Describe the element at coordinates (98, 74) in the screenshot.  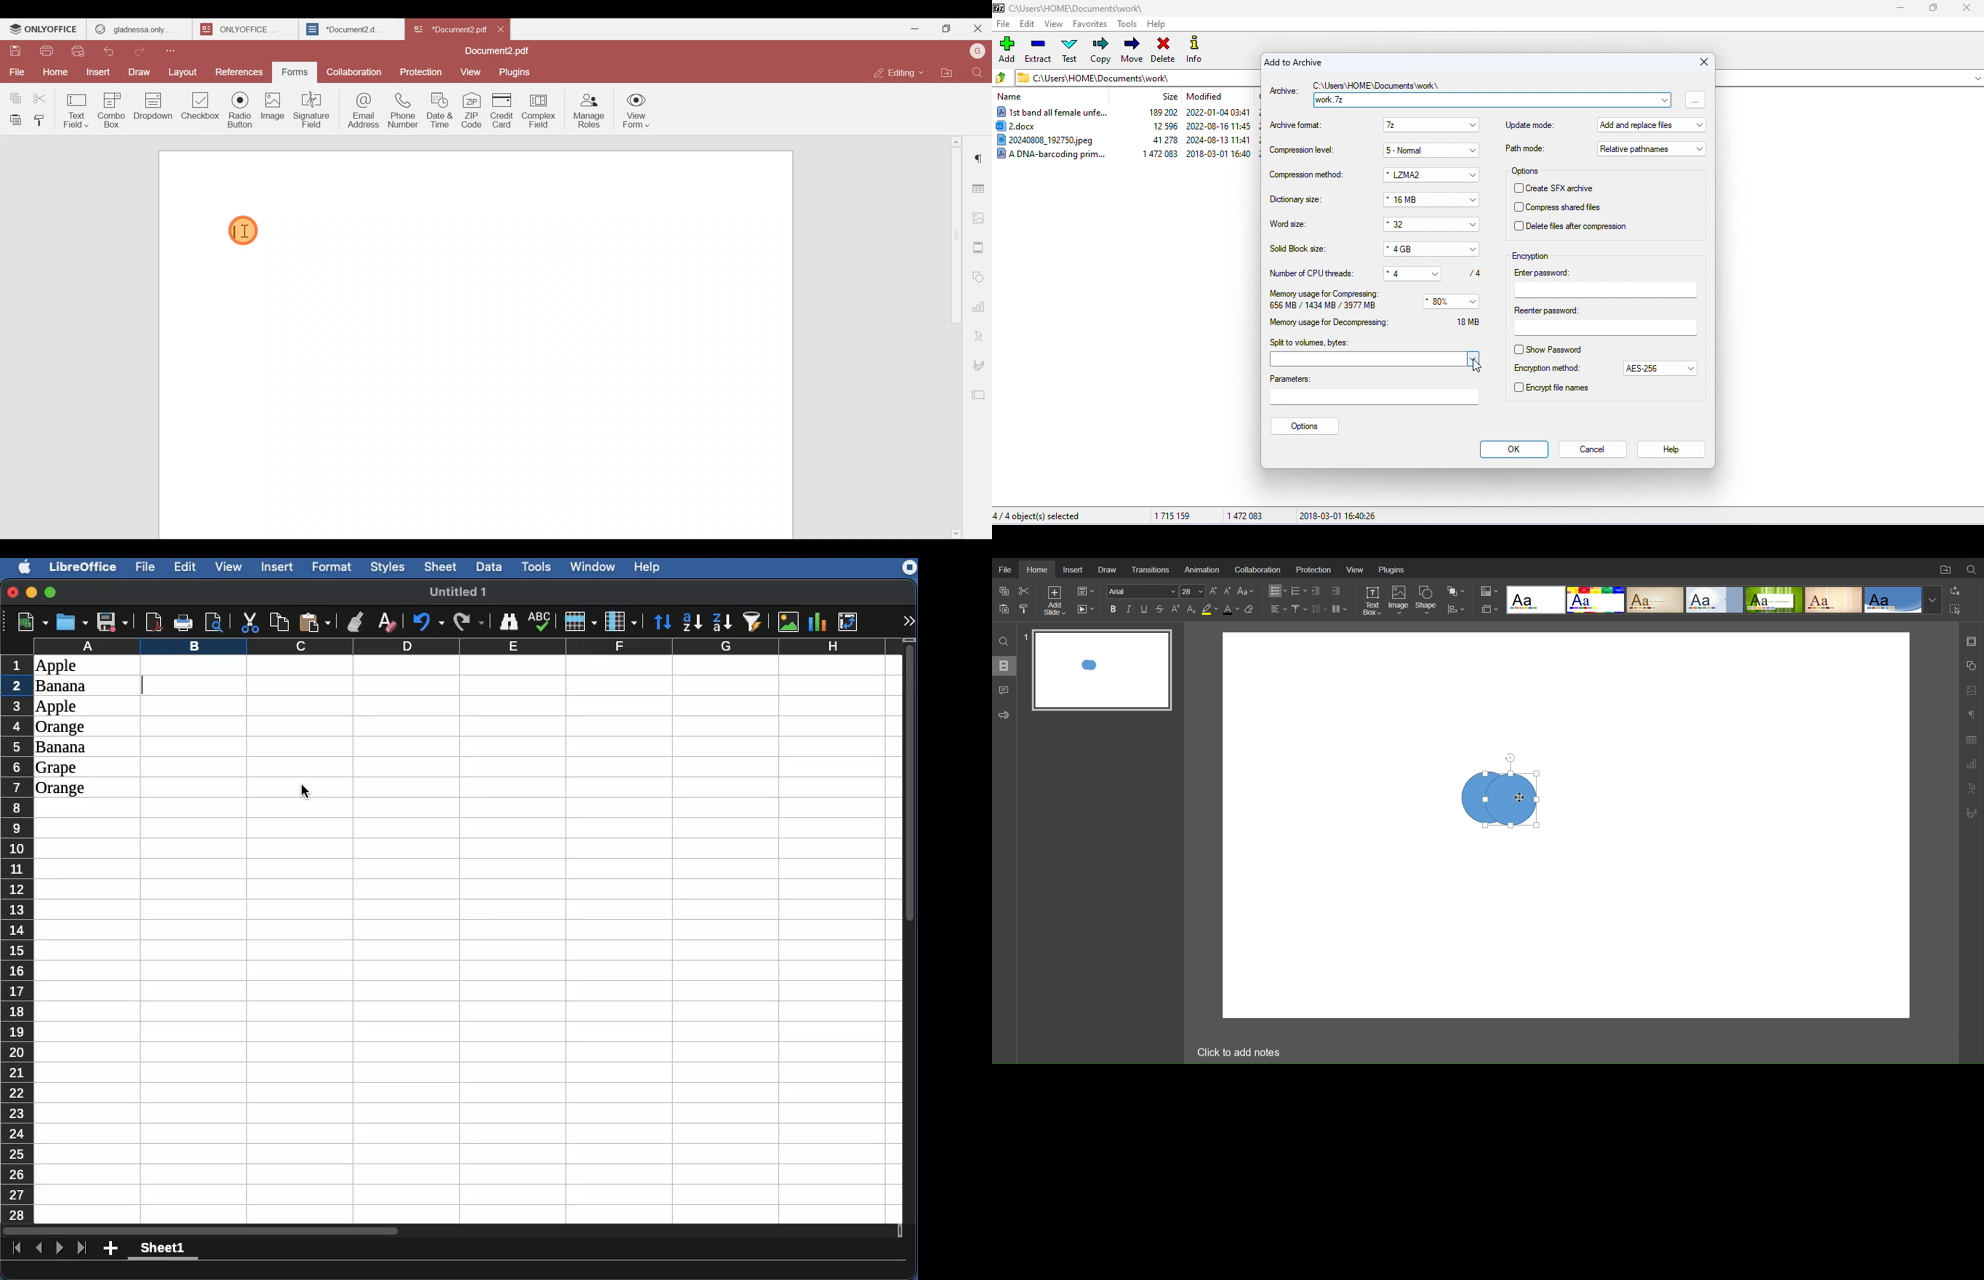
I see `Insert` at that location.